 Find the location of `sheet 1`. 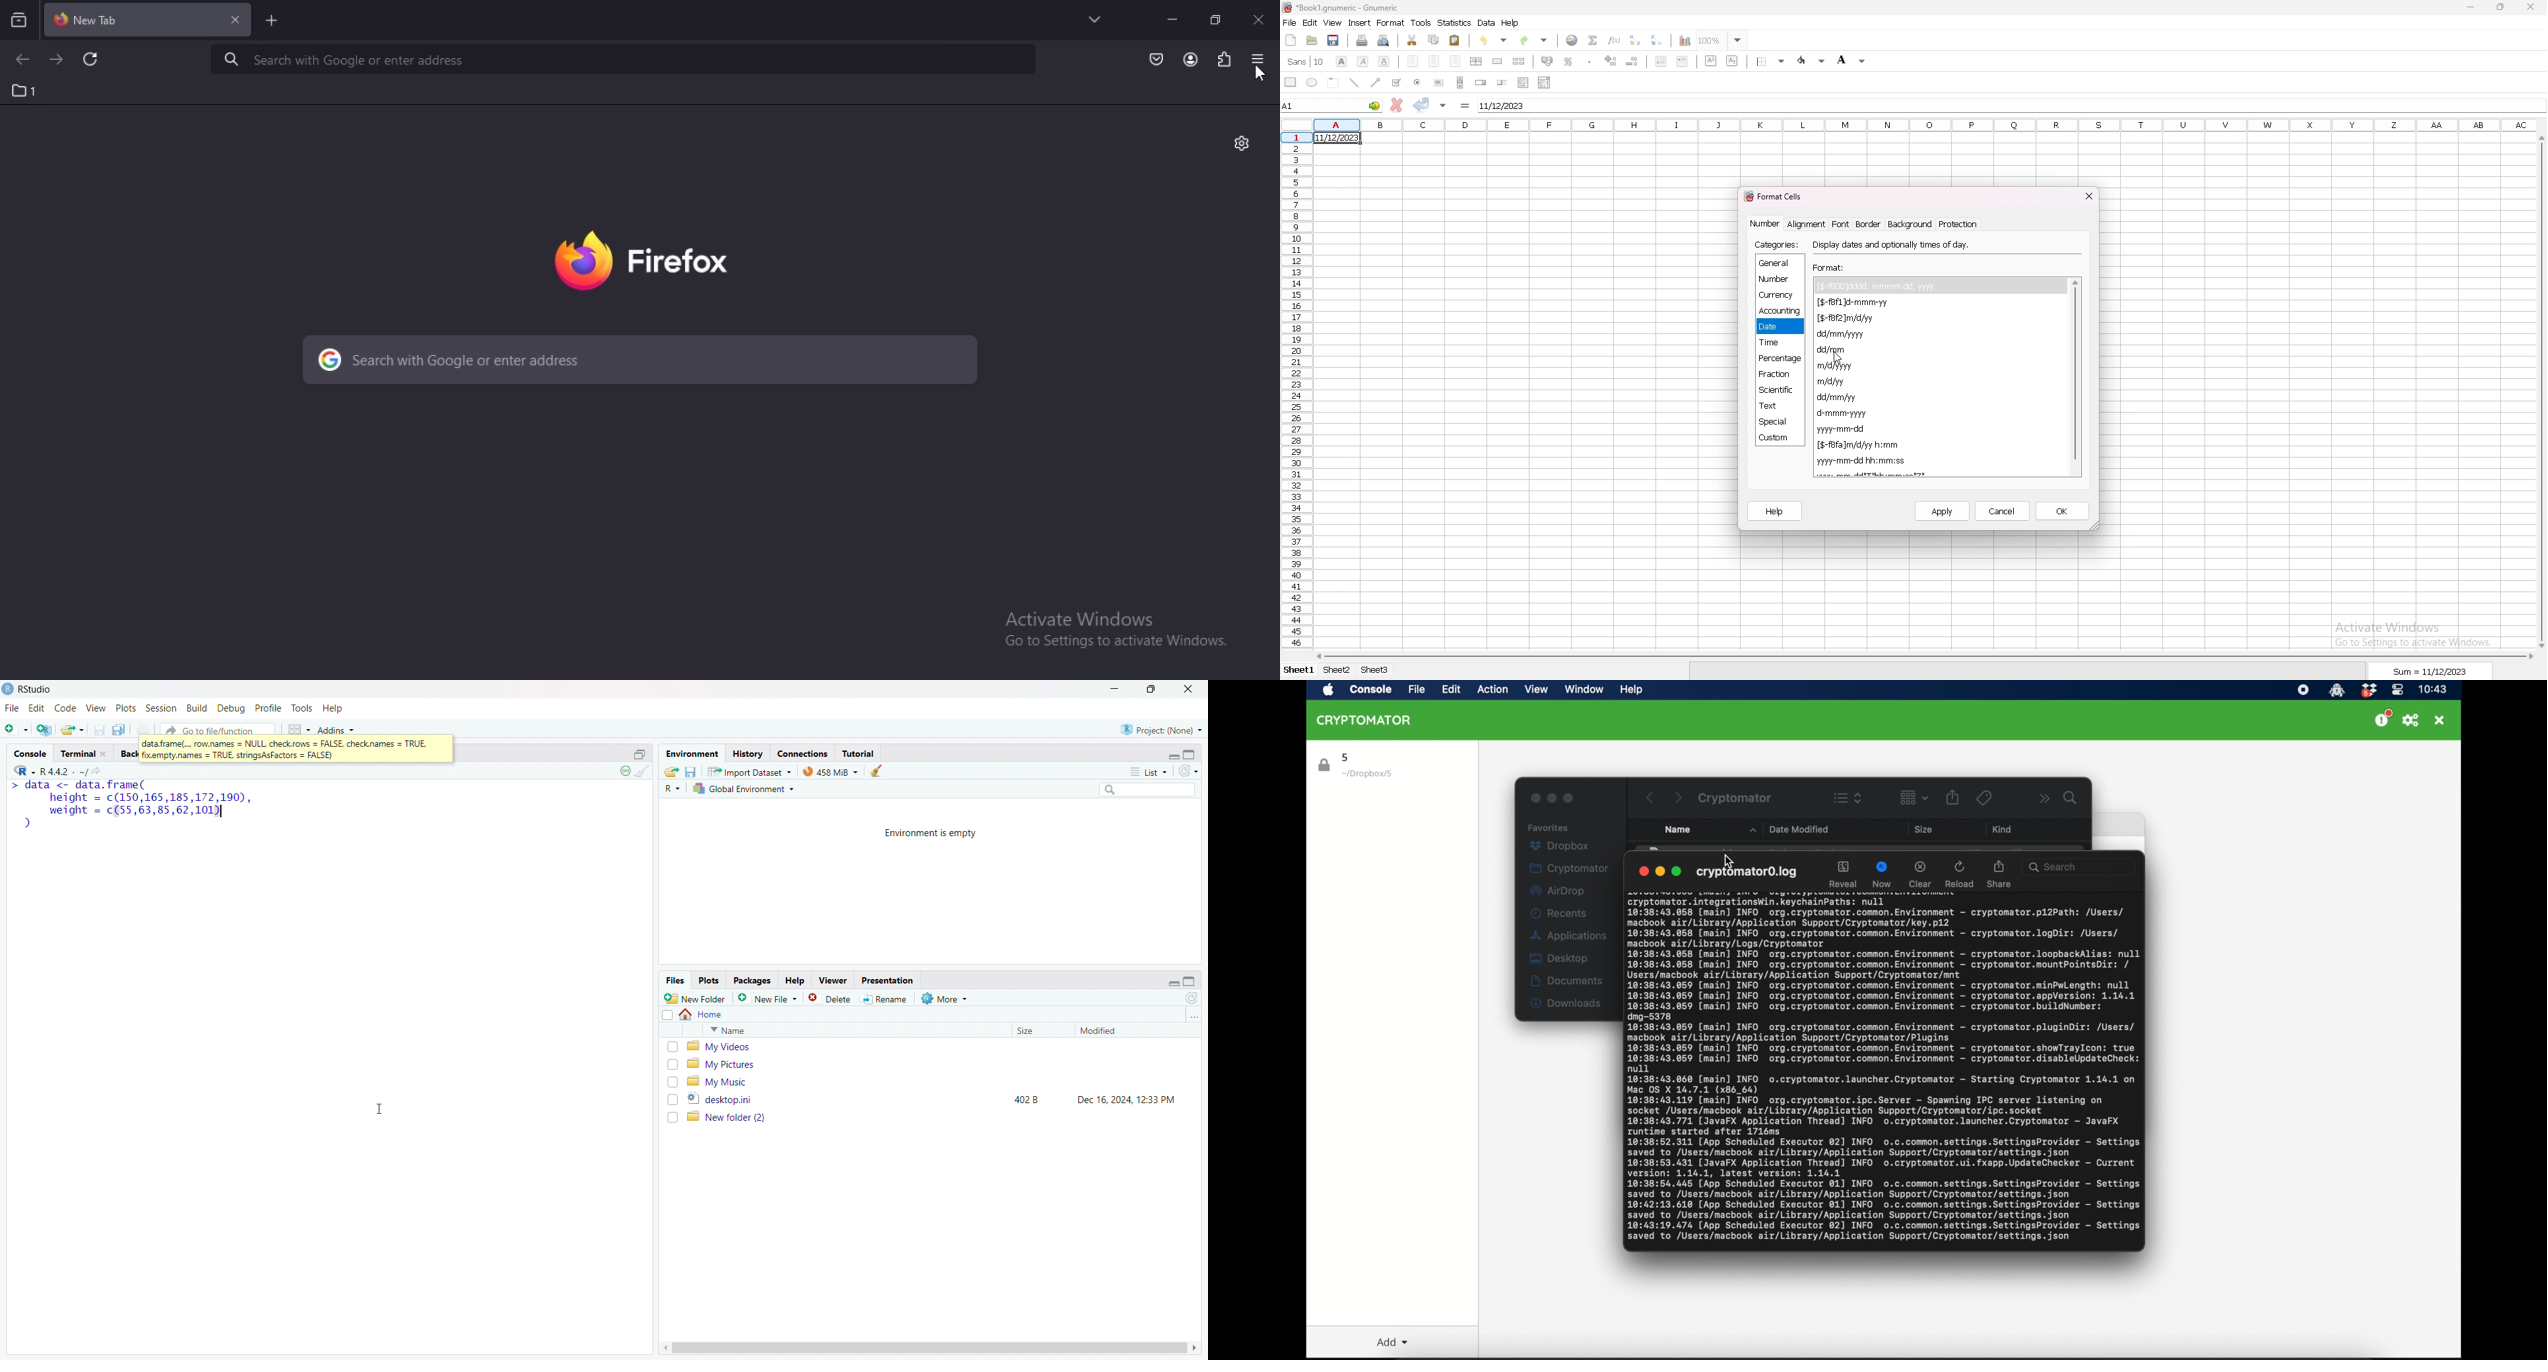

sheet 1 is located at coordinates (1300, 670).